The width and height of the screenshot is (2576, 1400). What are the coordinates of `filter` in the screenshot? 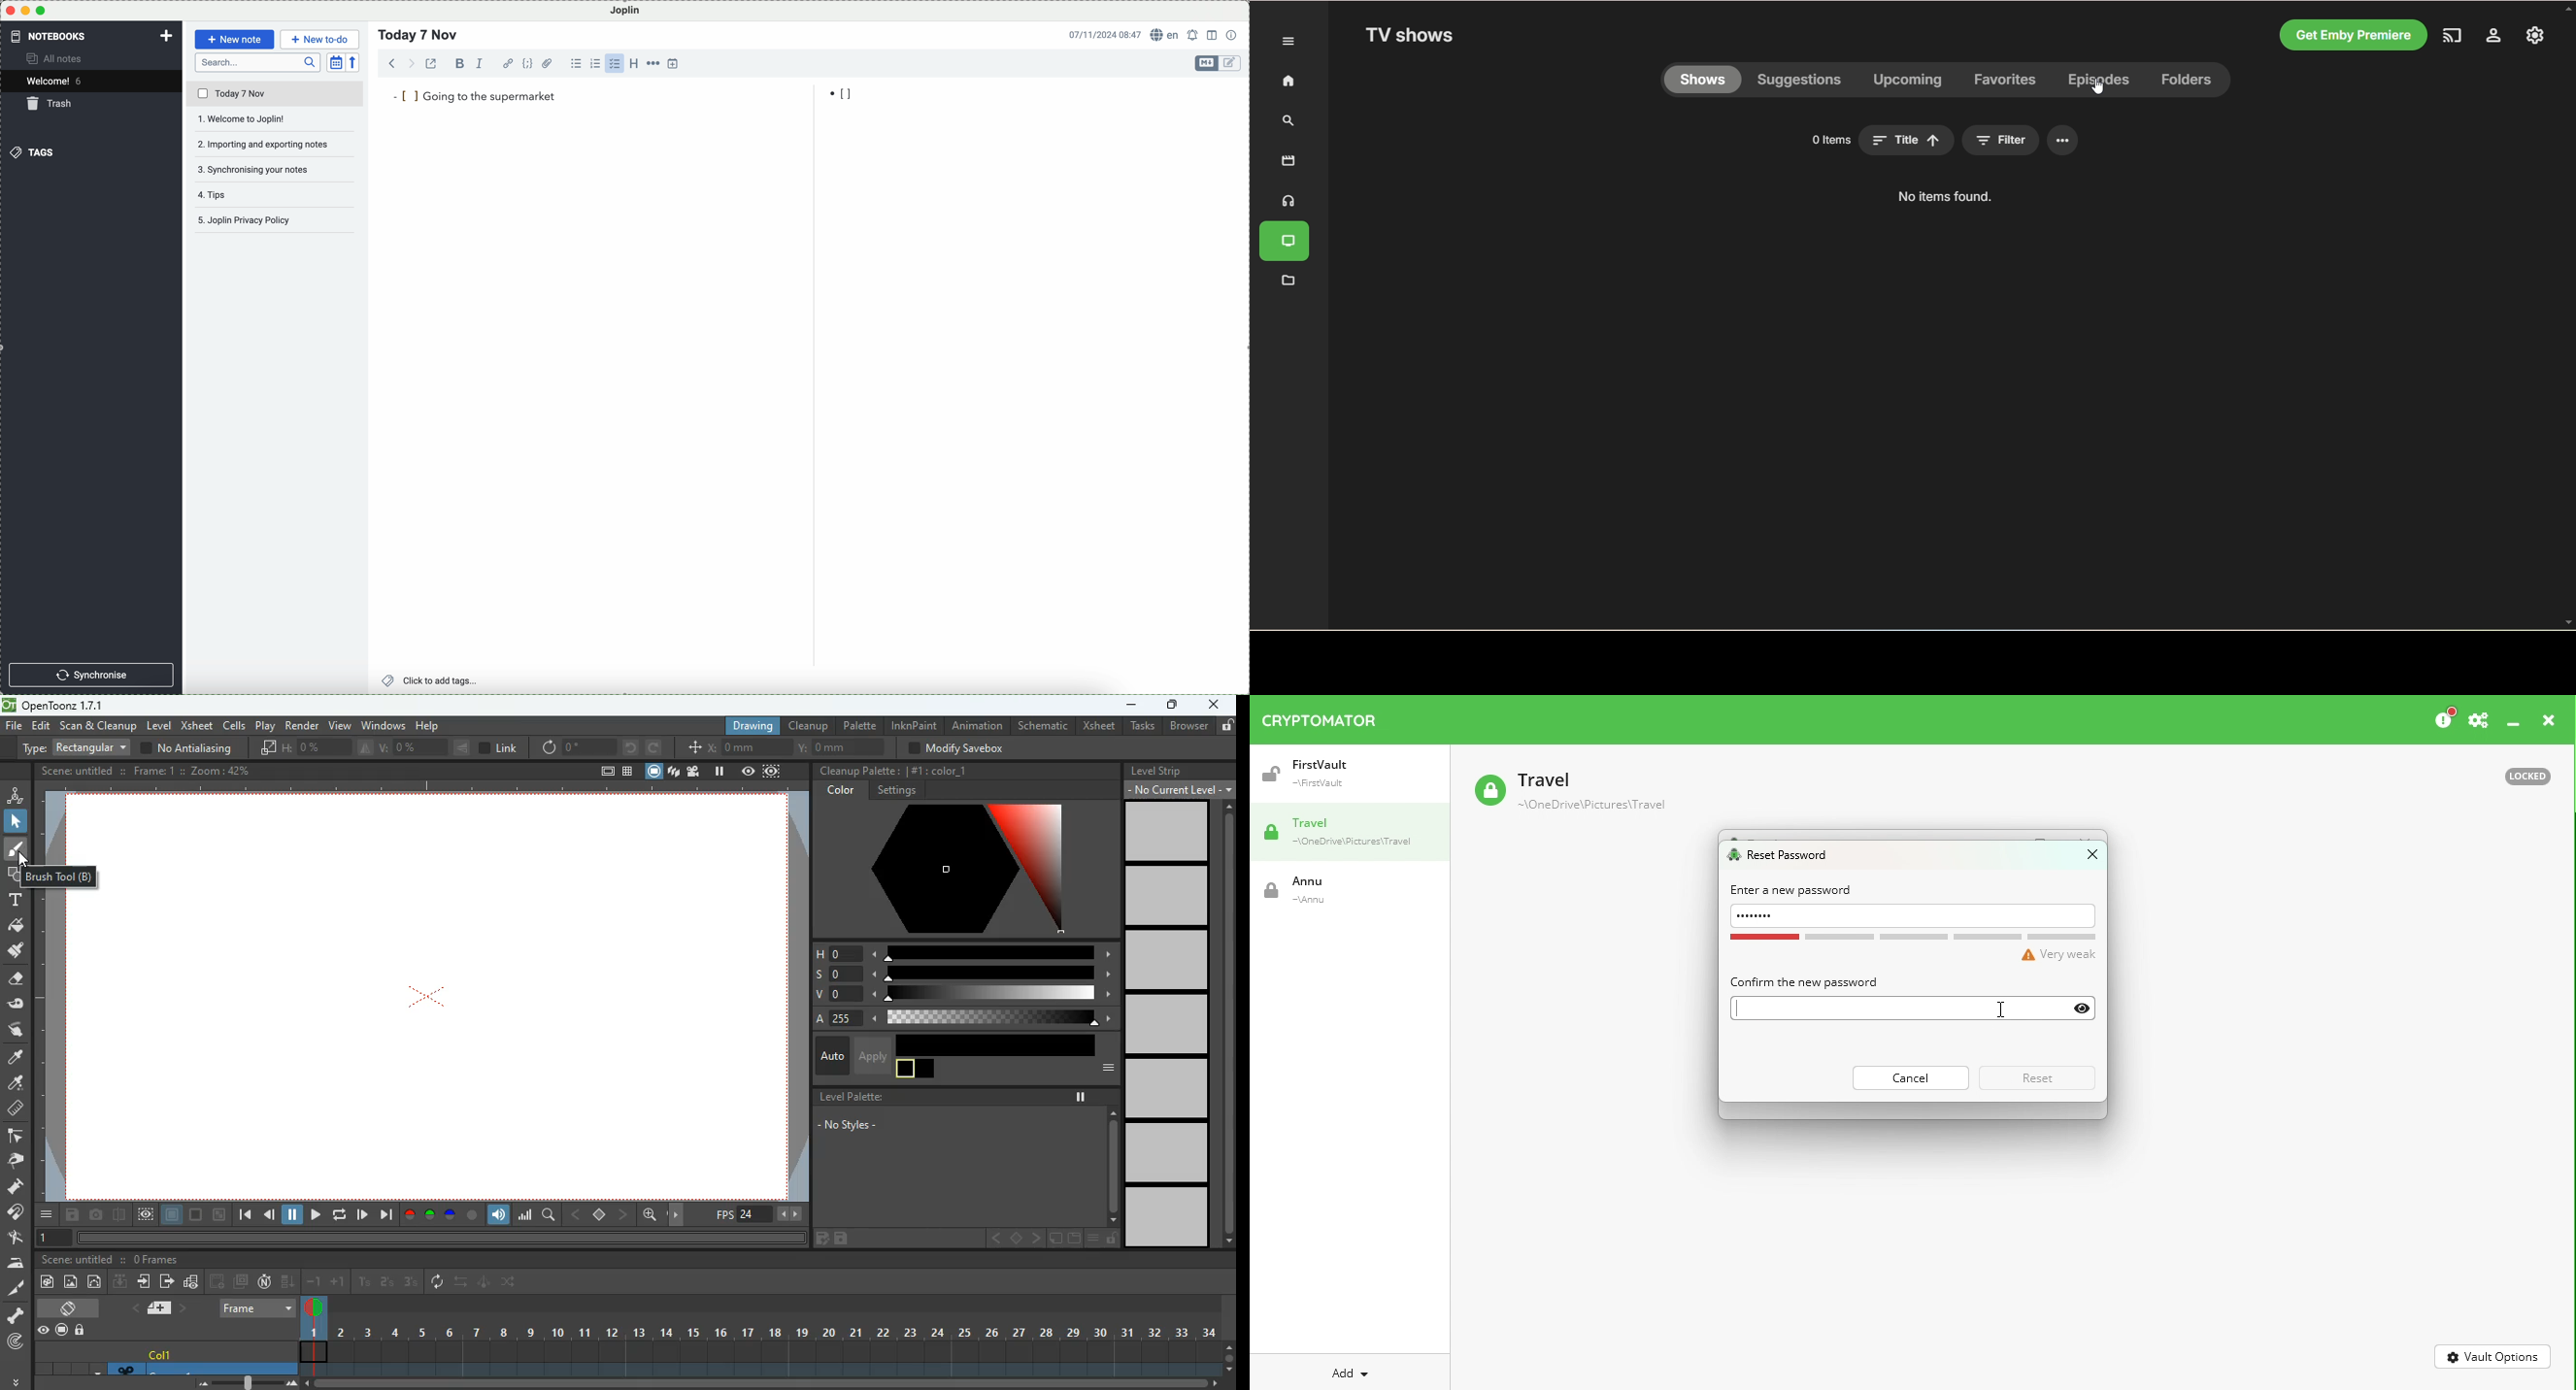 It's located at (2005, 139).